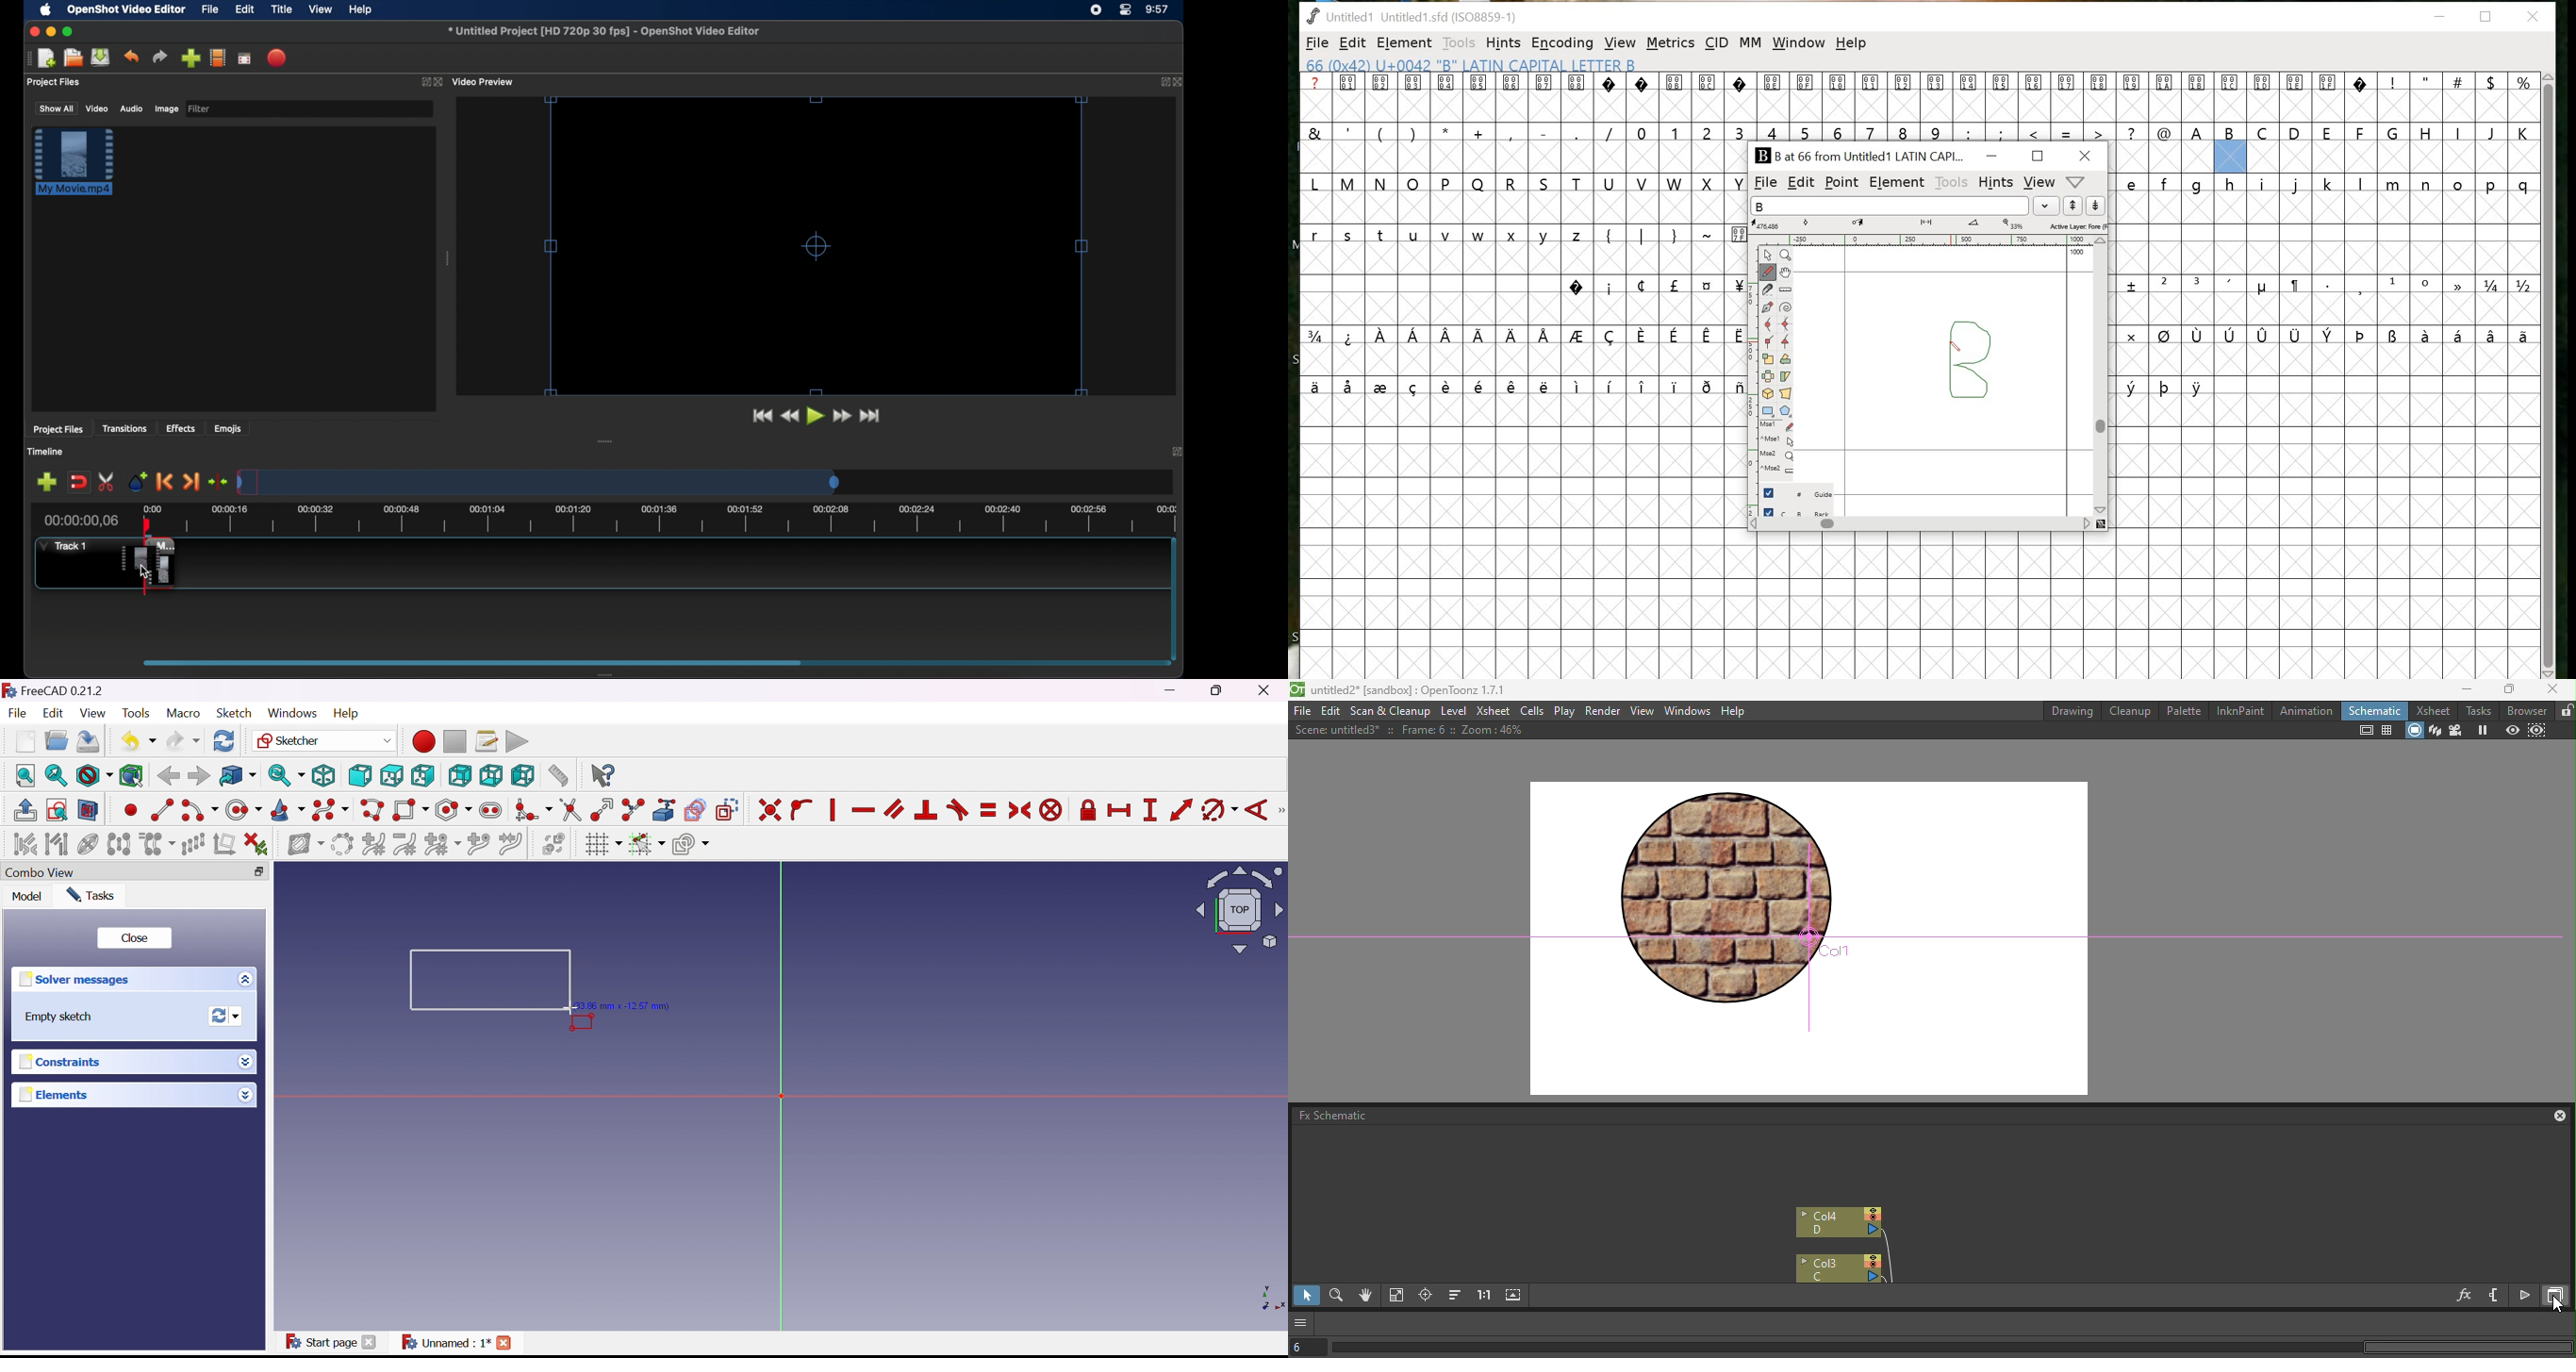  What do you see at coordinates (2480, 710) in the screenshot?
I see `Tasks` at bounding box center [2480, 710].